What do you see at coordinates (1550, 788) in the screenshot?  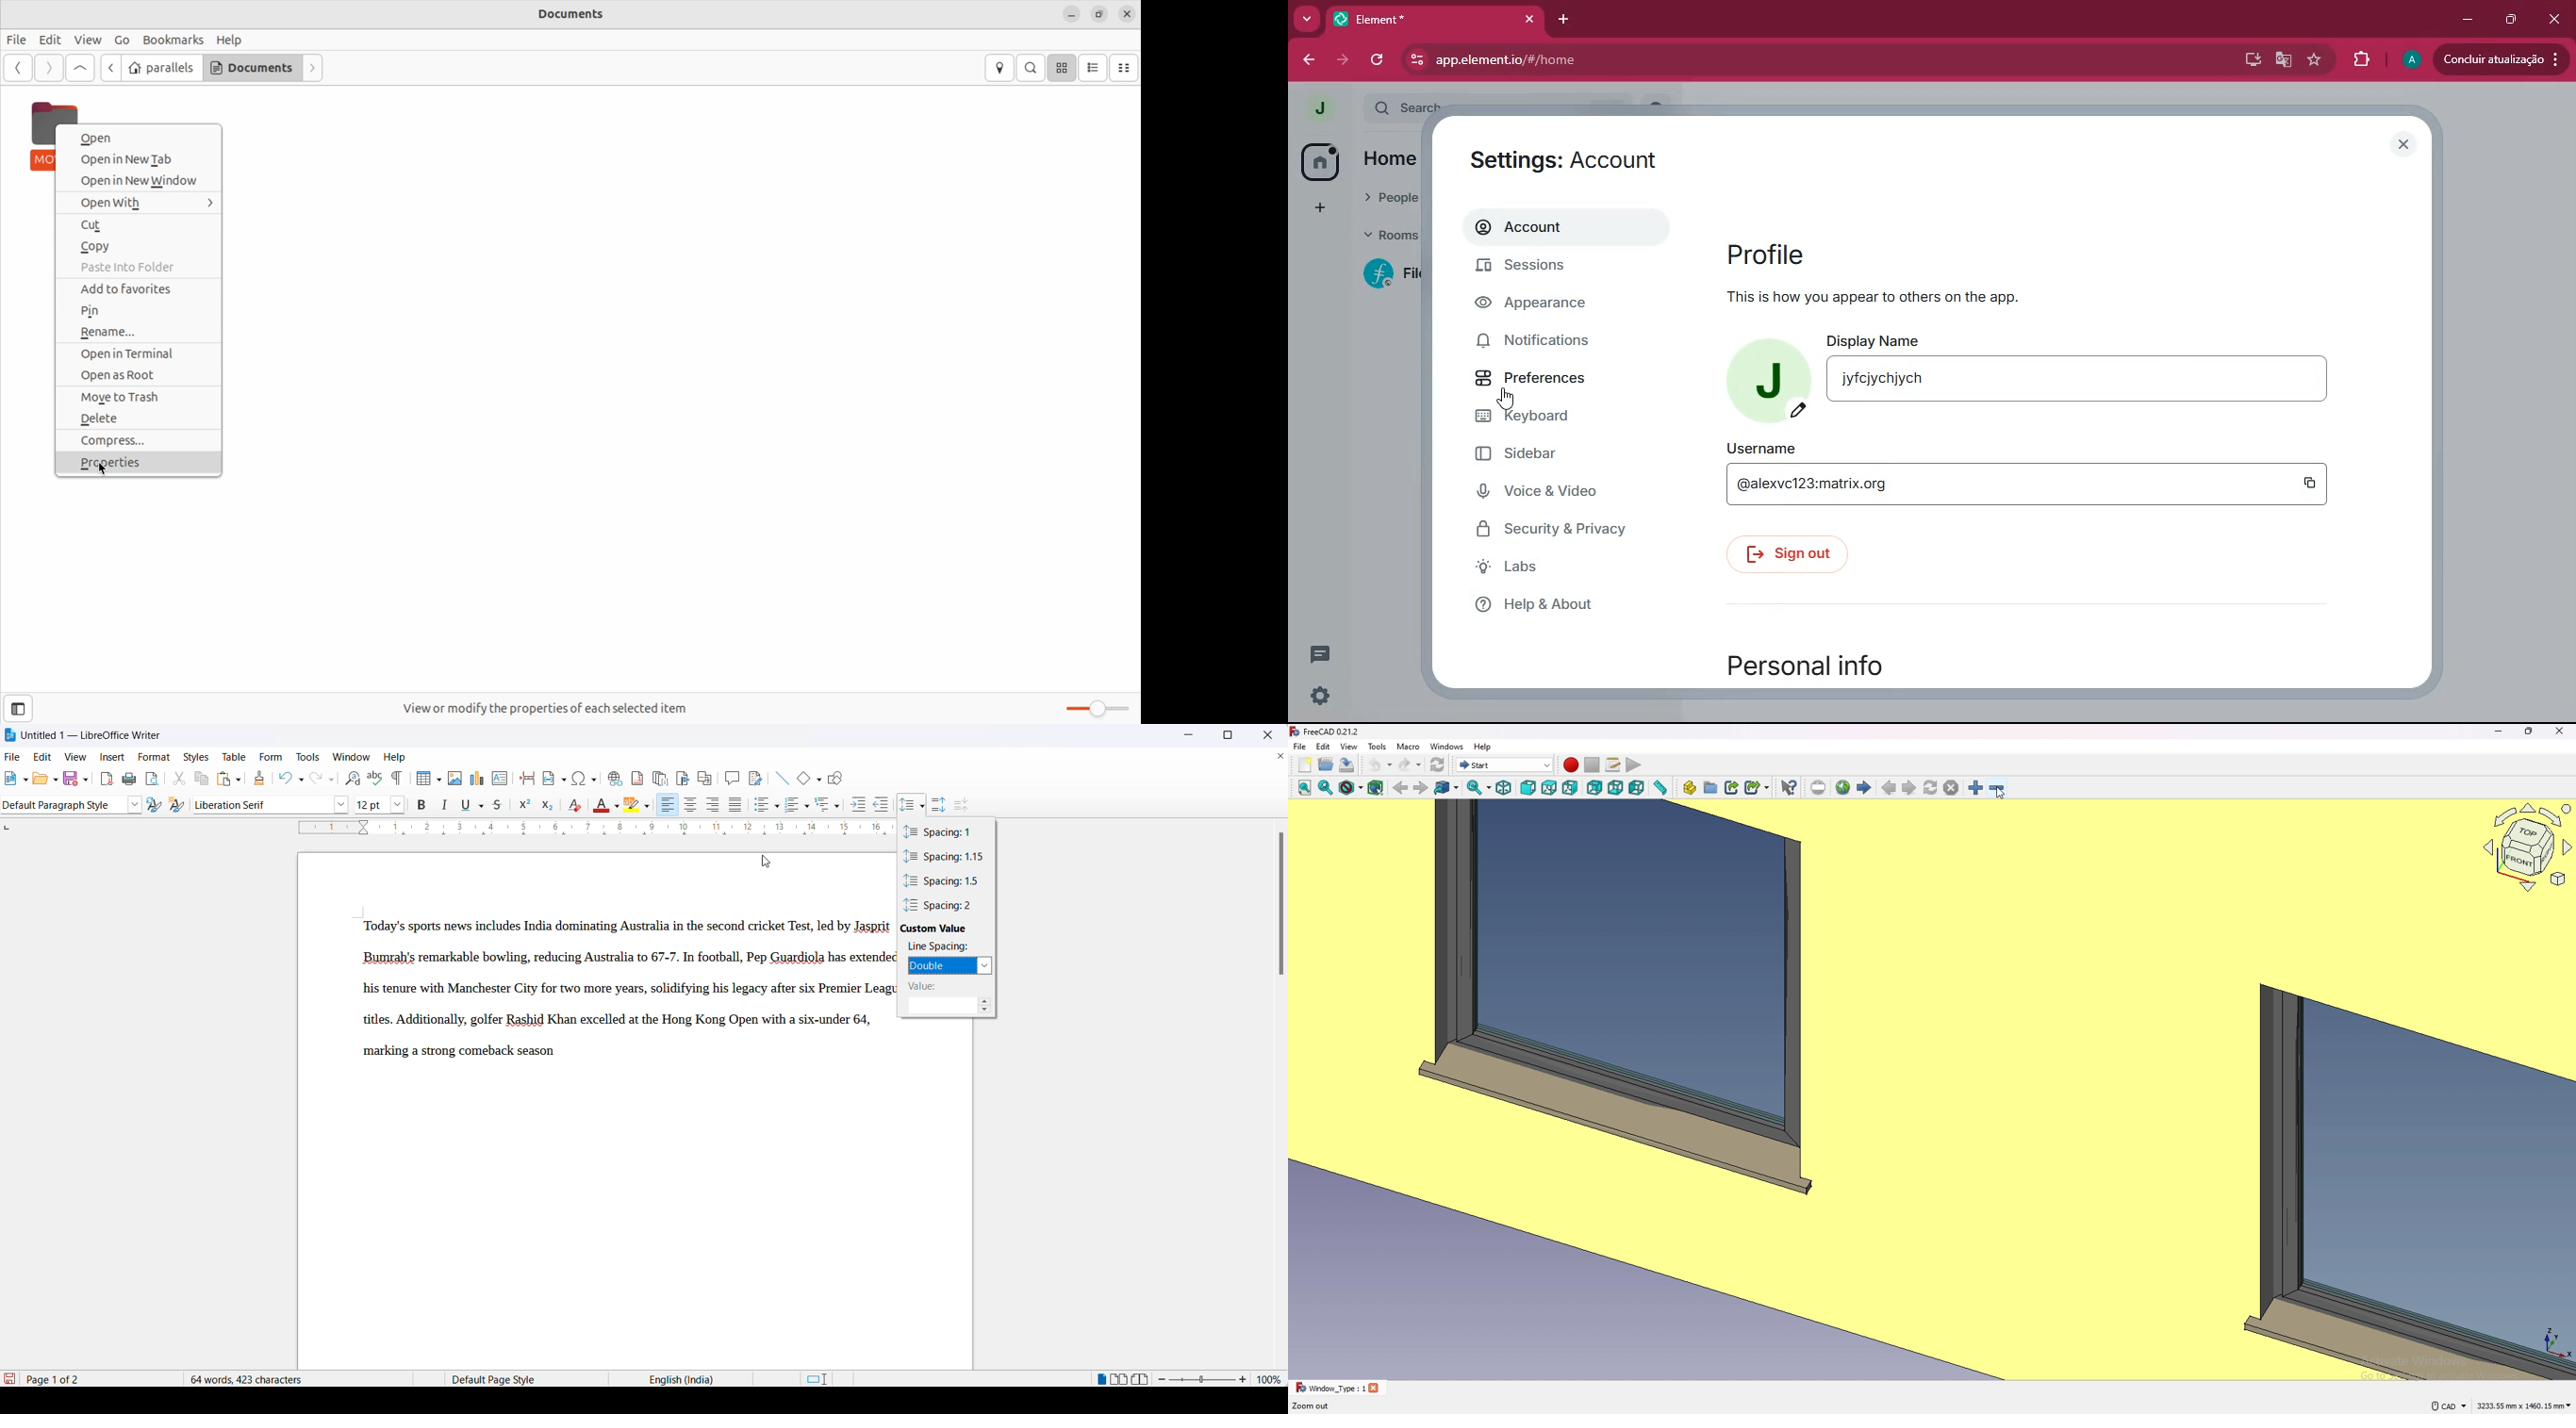 I see `top` at bounding box center [1550, 788].